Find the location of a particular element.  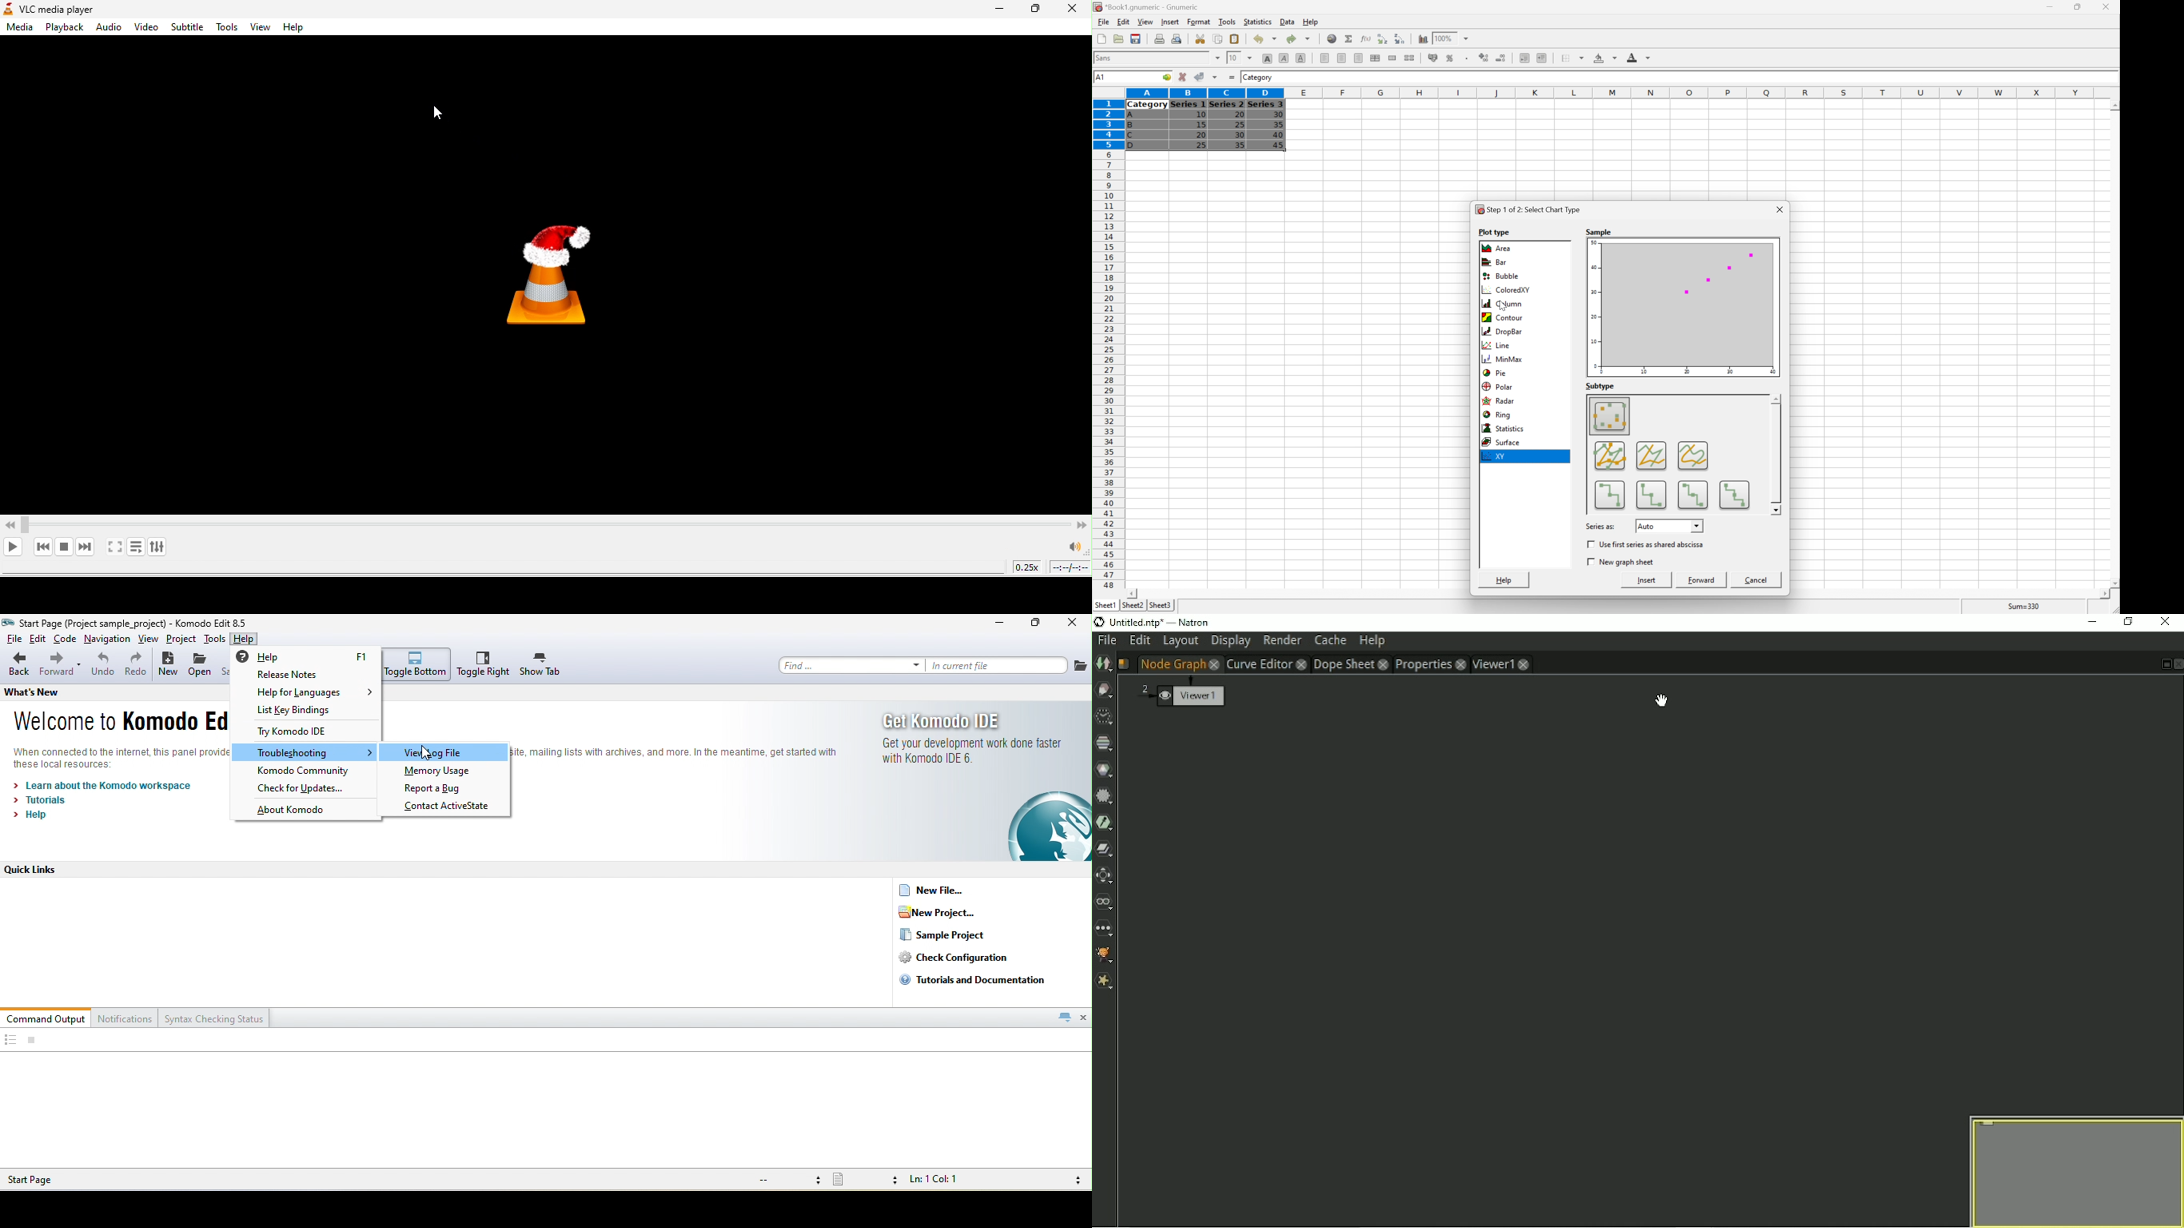

Copy selection is located at coordinates (1218, 38).